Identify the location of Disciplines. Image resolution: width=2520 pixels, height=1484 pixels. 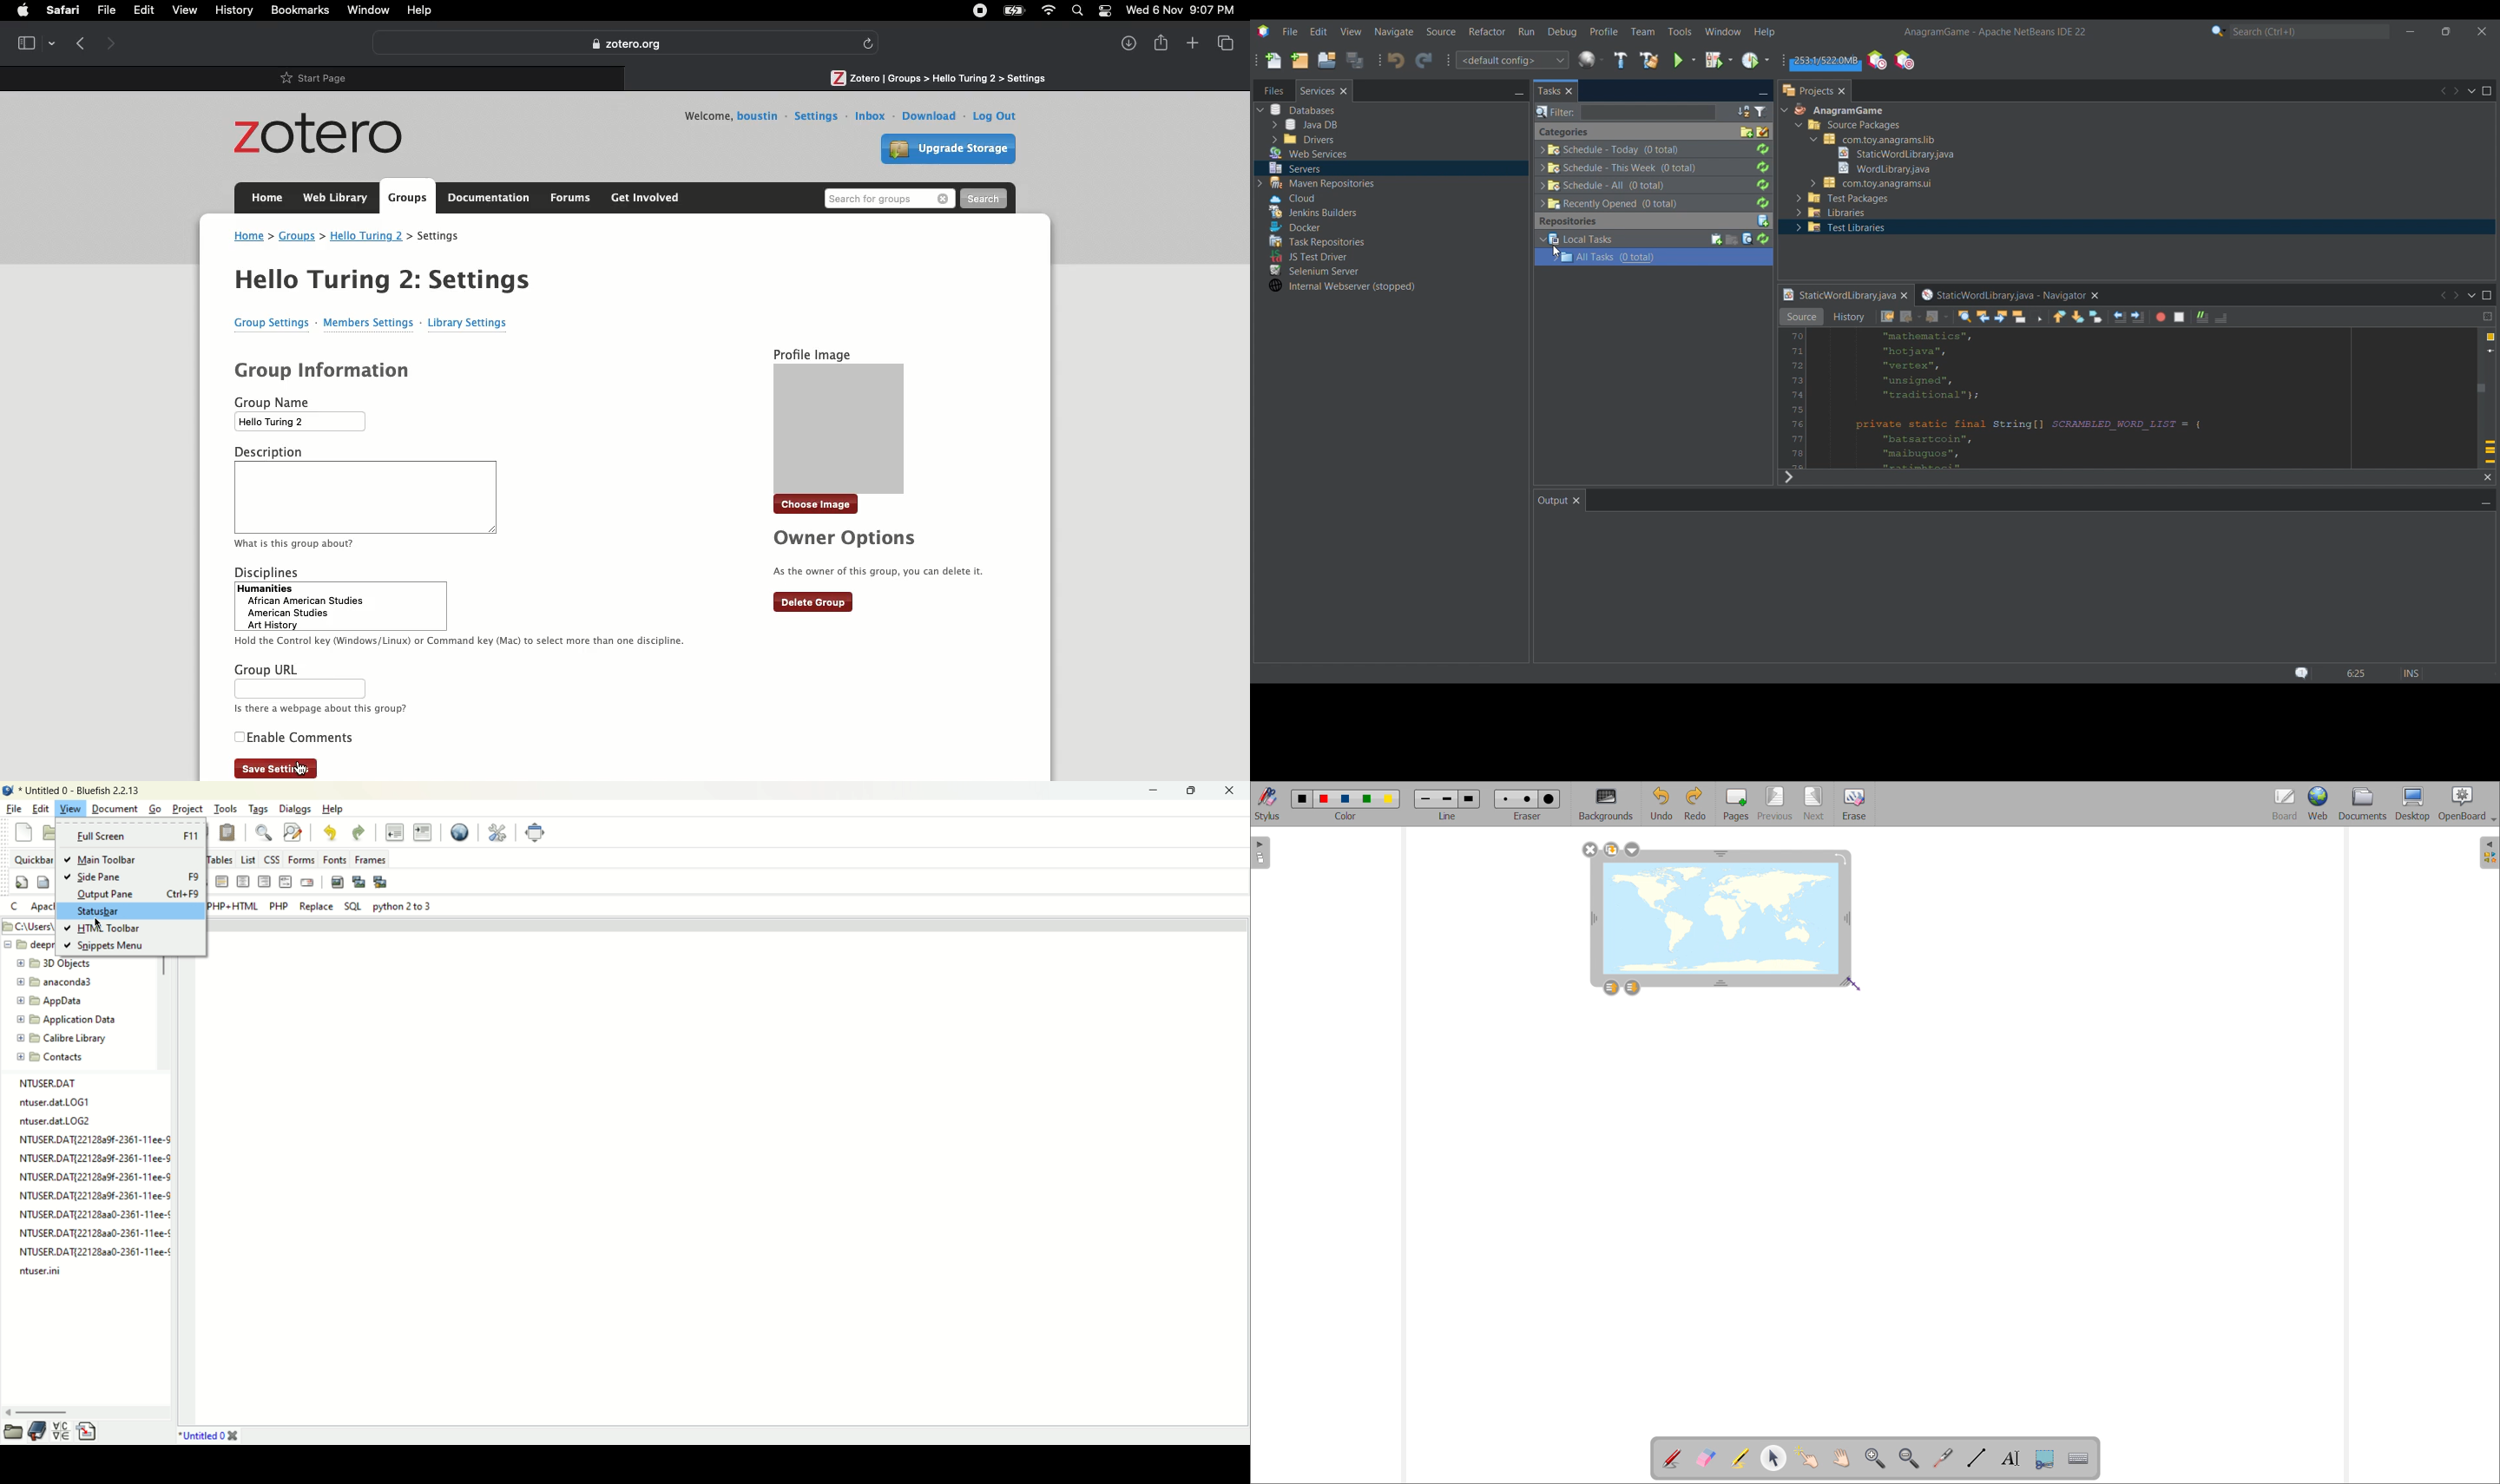
(464, 606).